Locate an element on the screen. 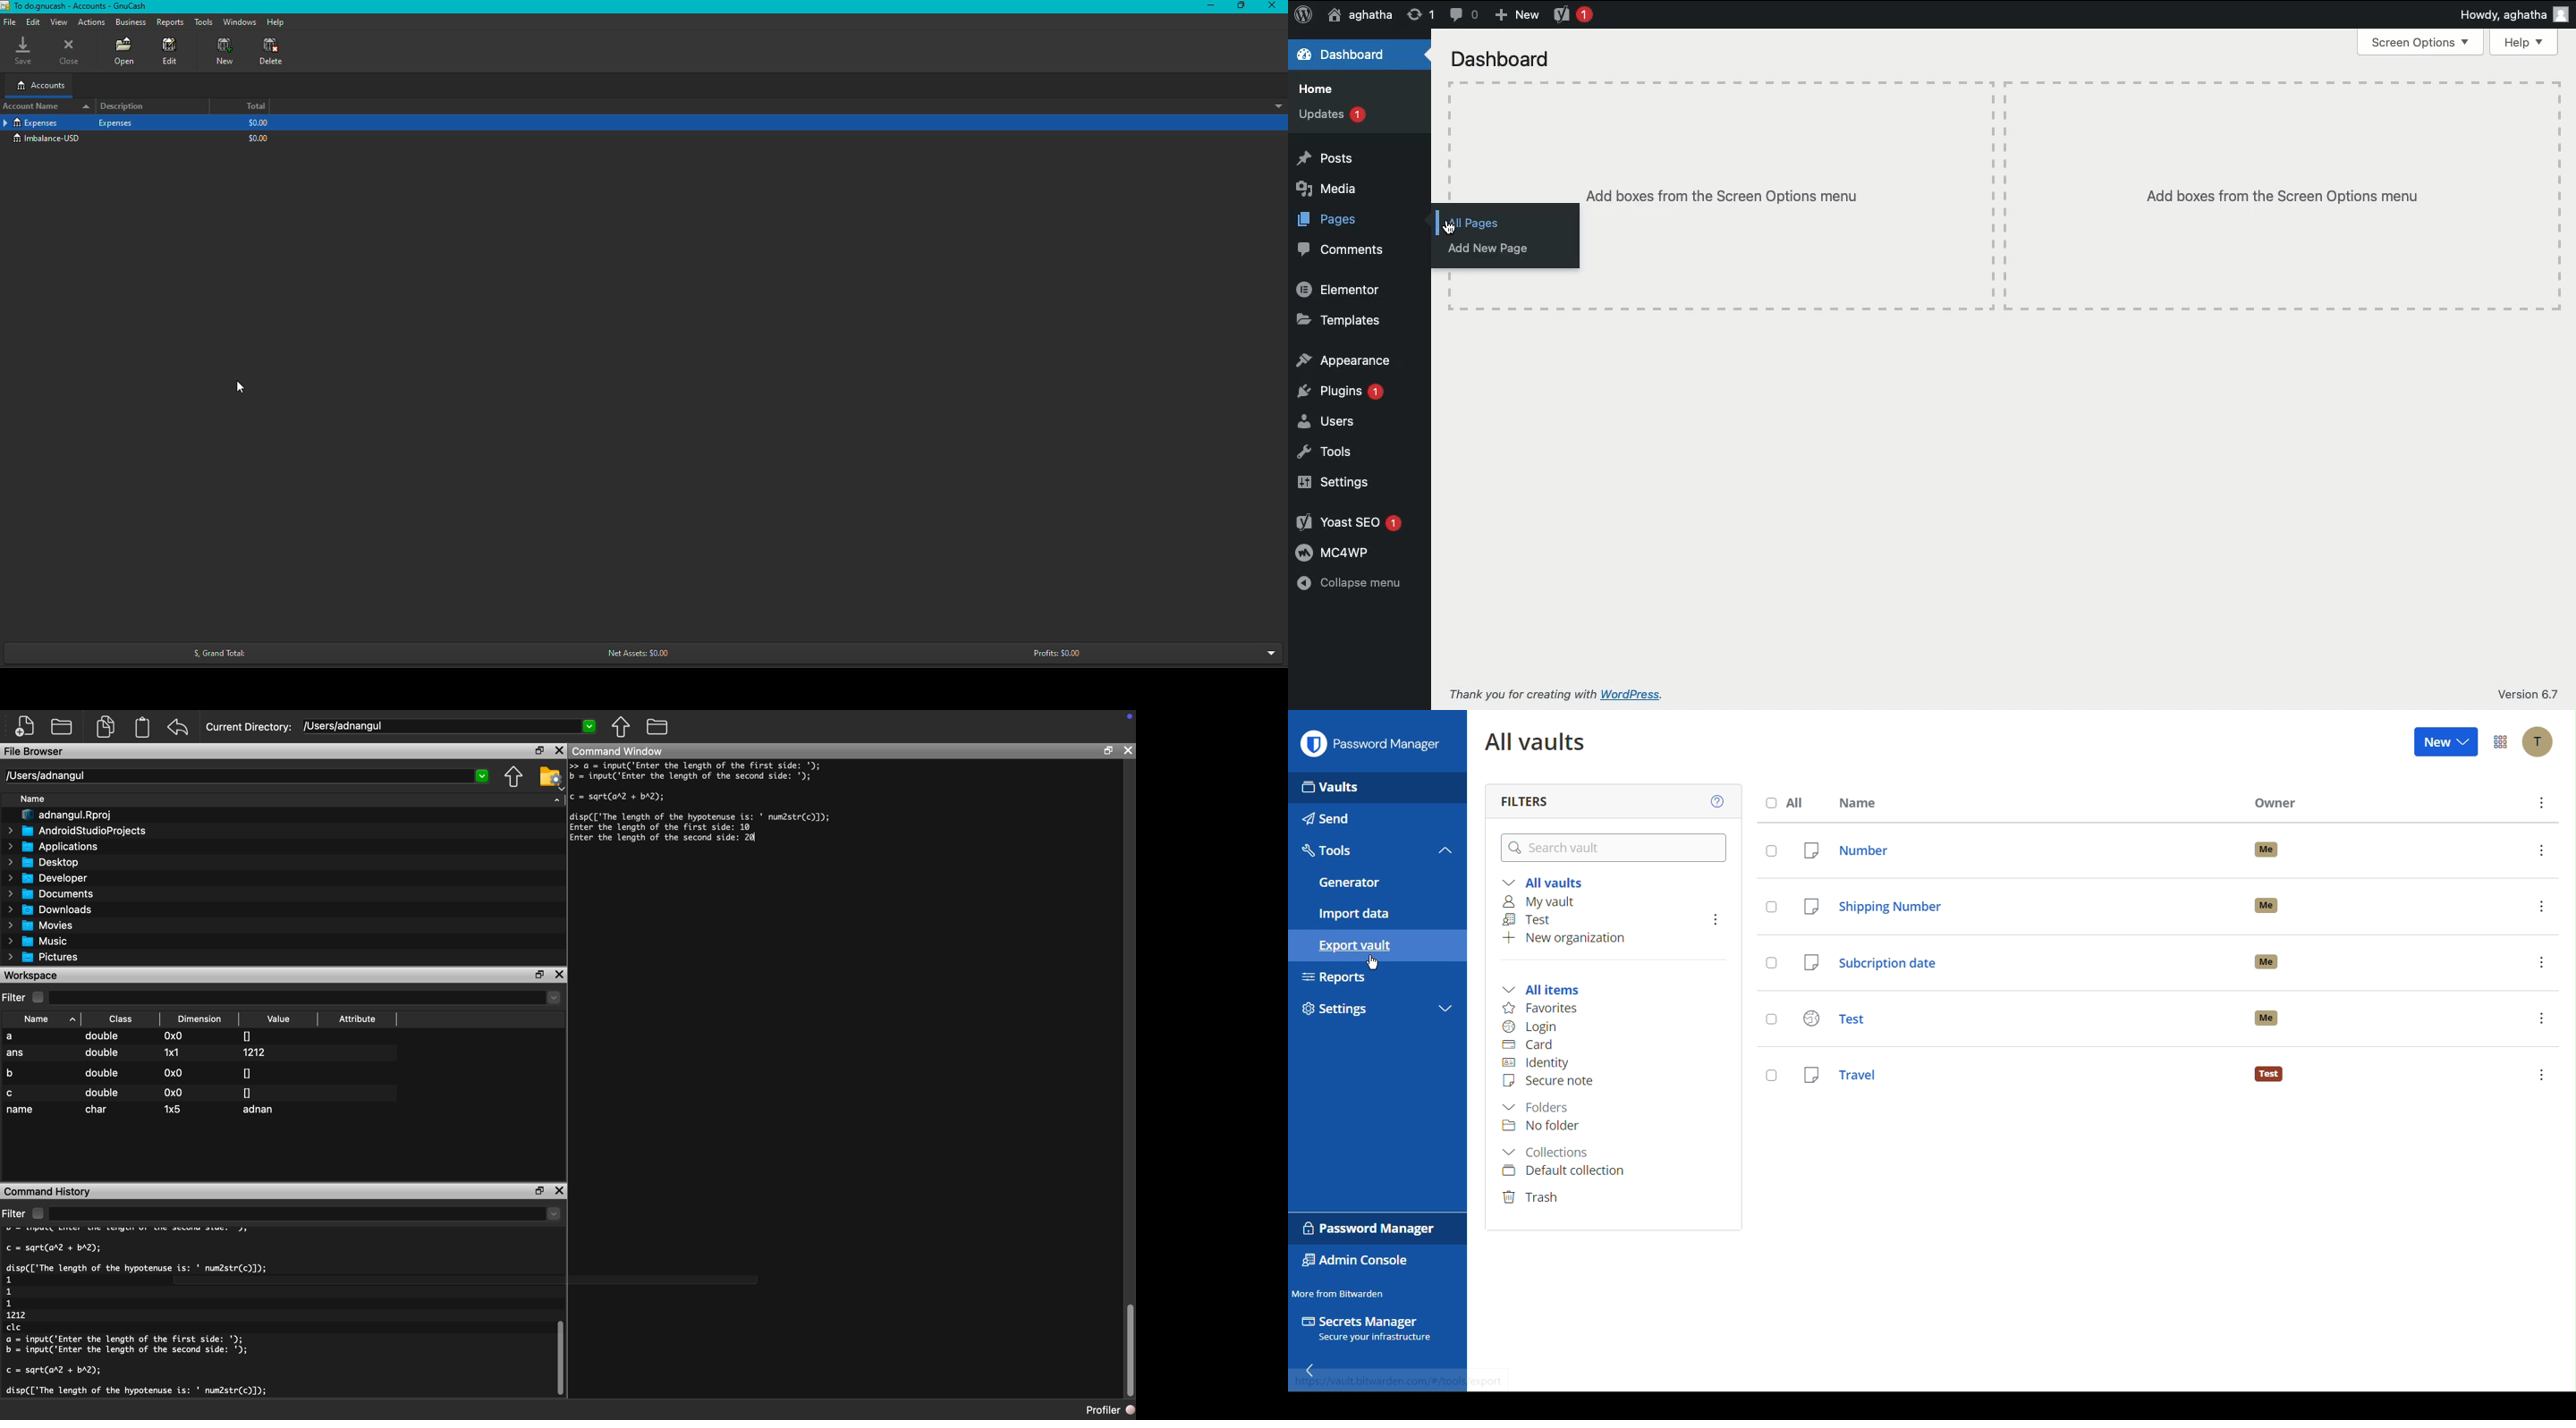  Reports is located at coordinates (1340, 975).